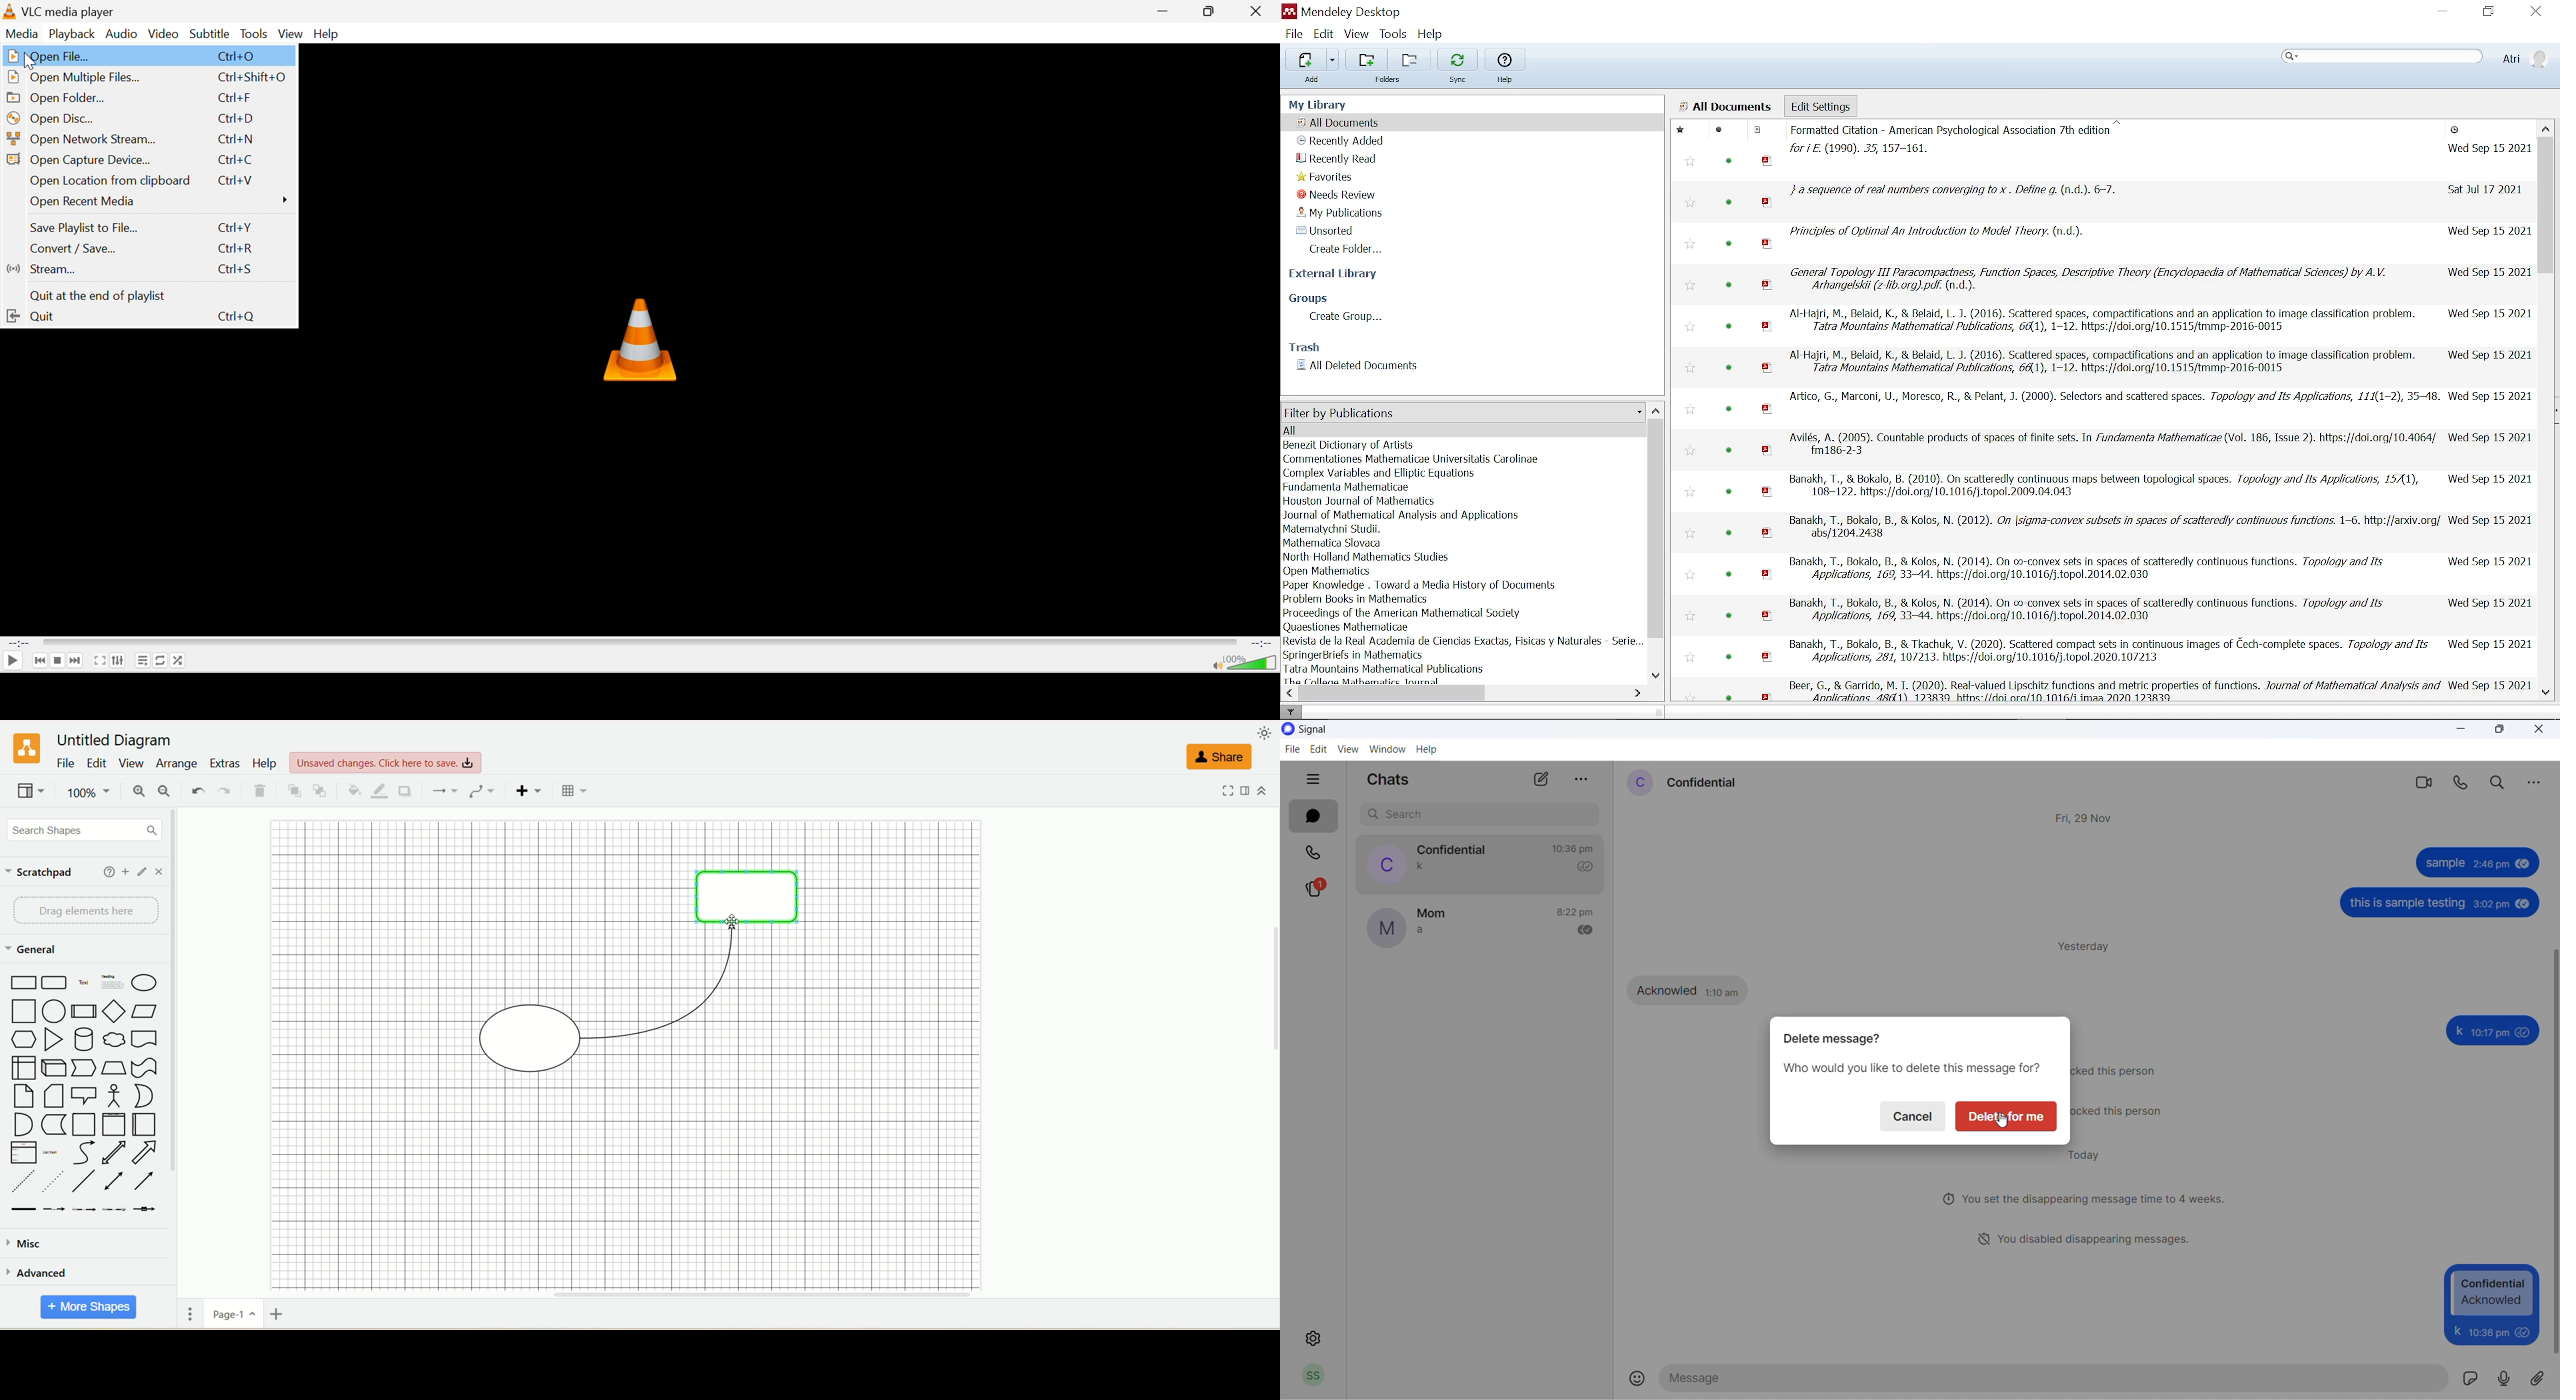 The image size is (2576, 1400). Describe the element at coordinates (74, 78) in the screenshot. I see `Open Multiple Files` at that location.